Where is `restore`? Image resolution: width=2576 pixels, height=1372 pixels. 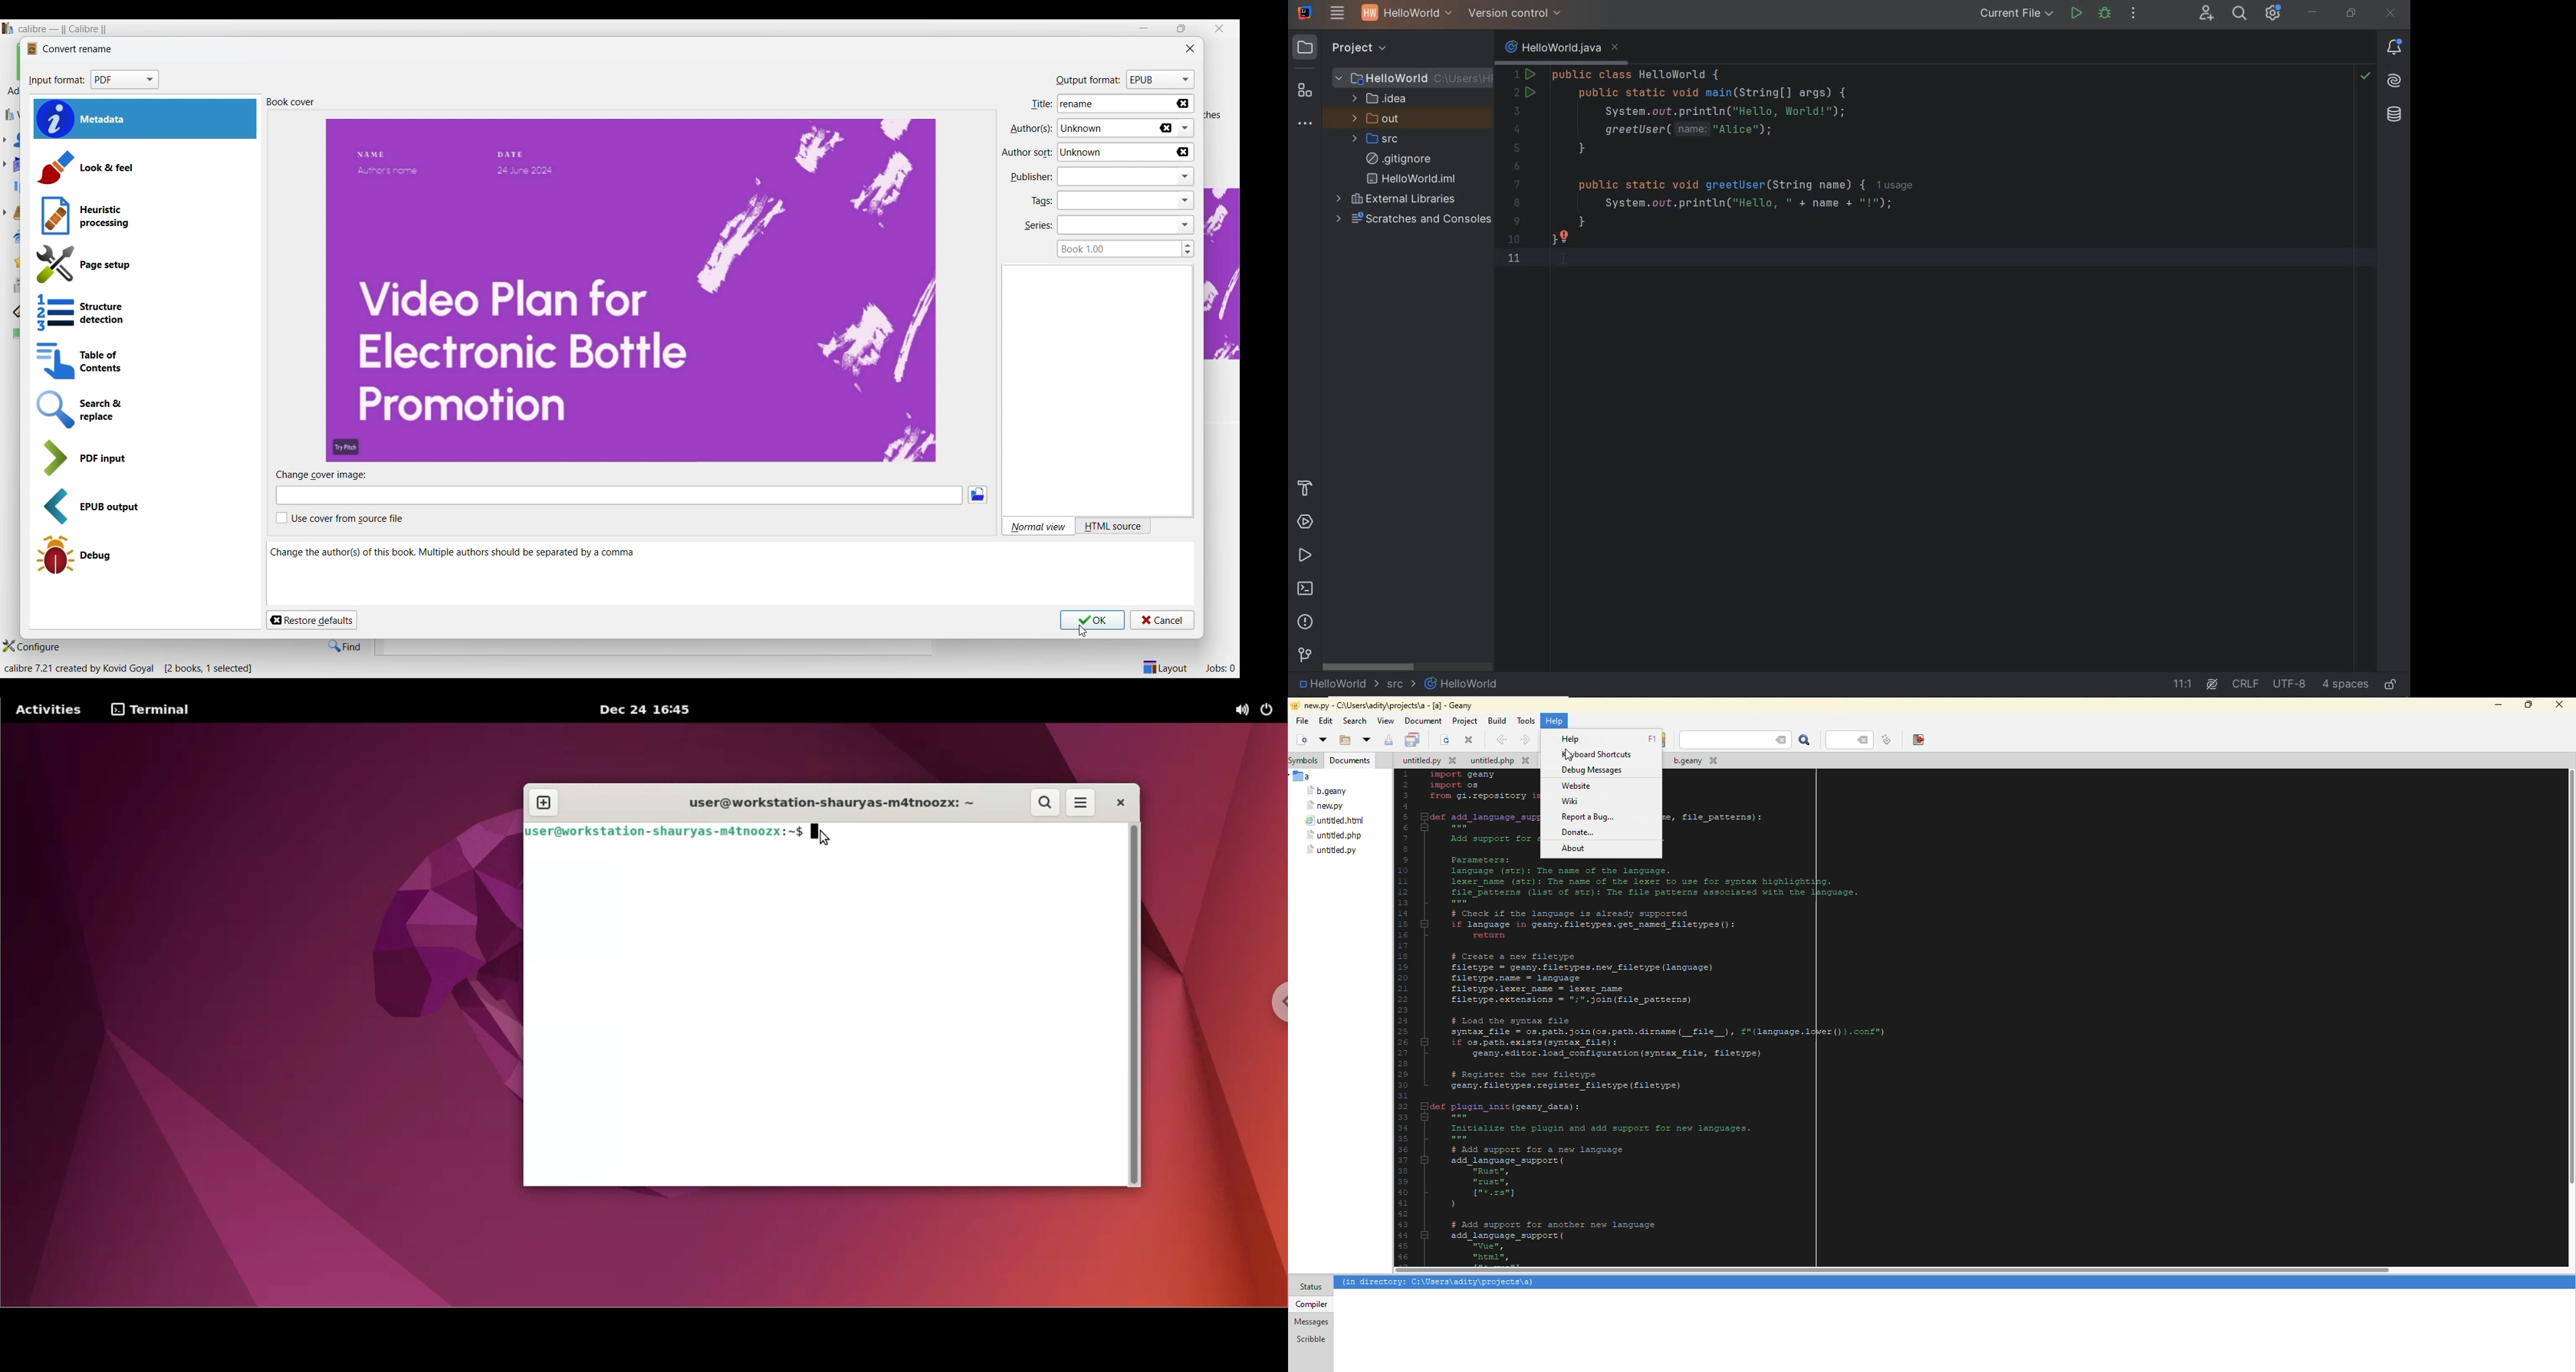
restore is located at coordinates (1182, 28).